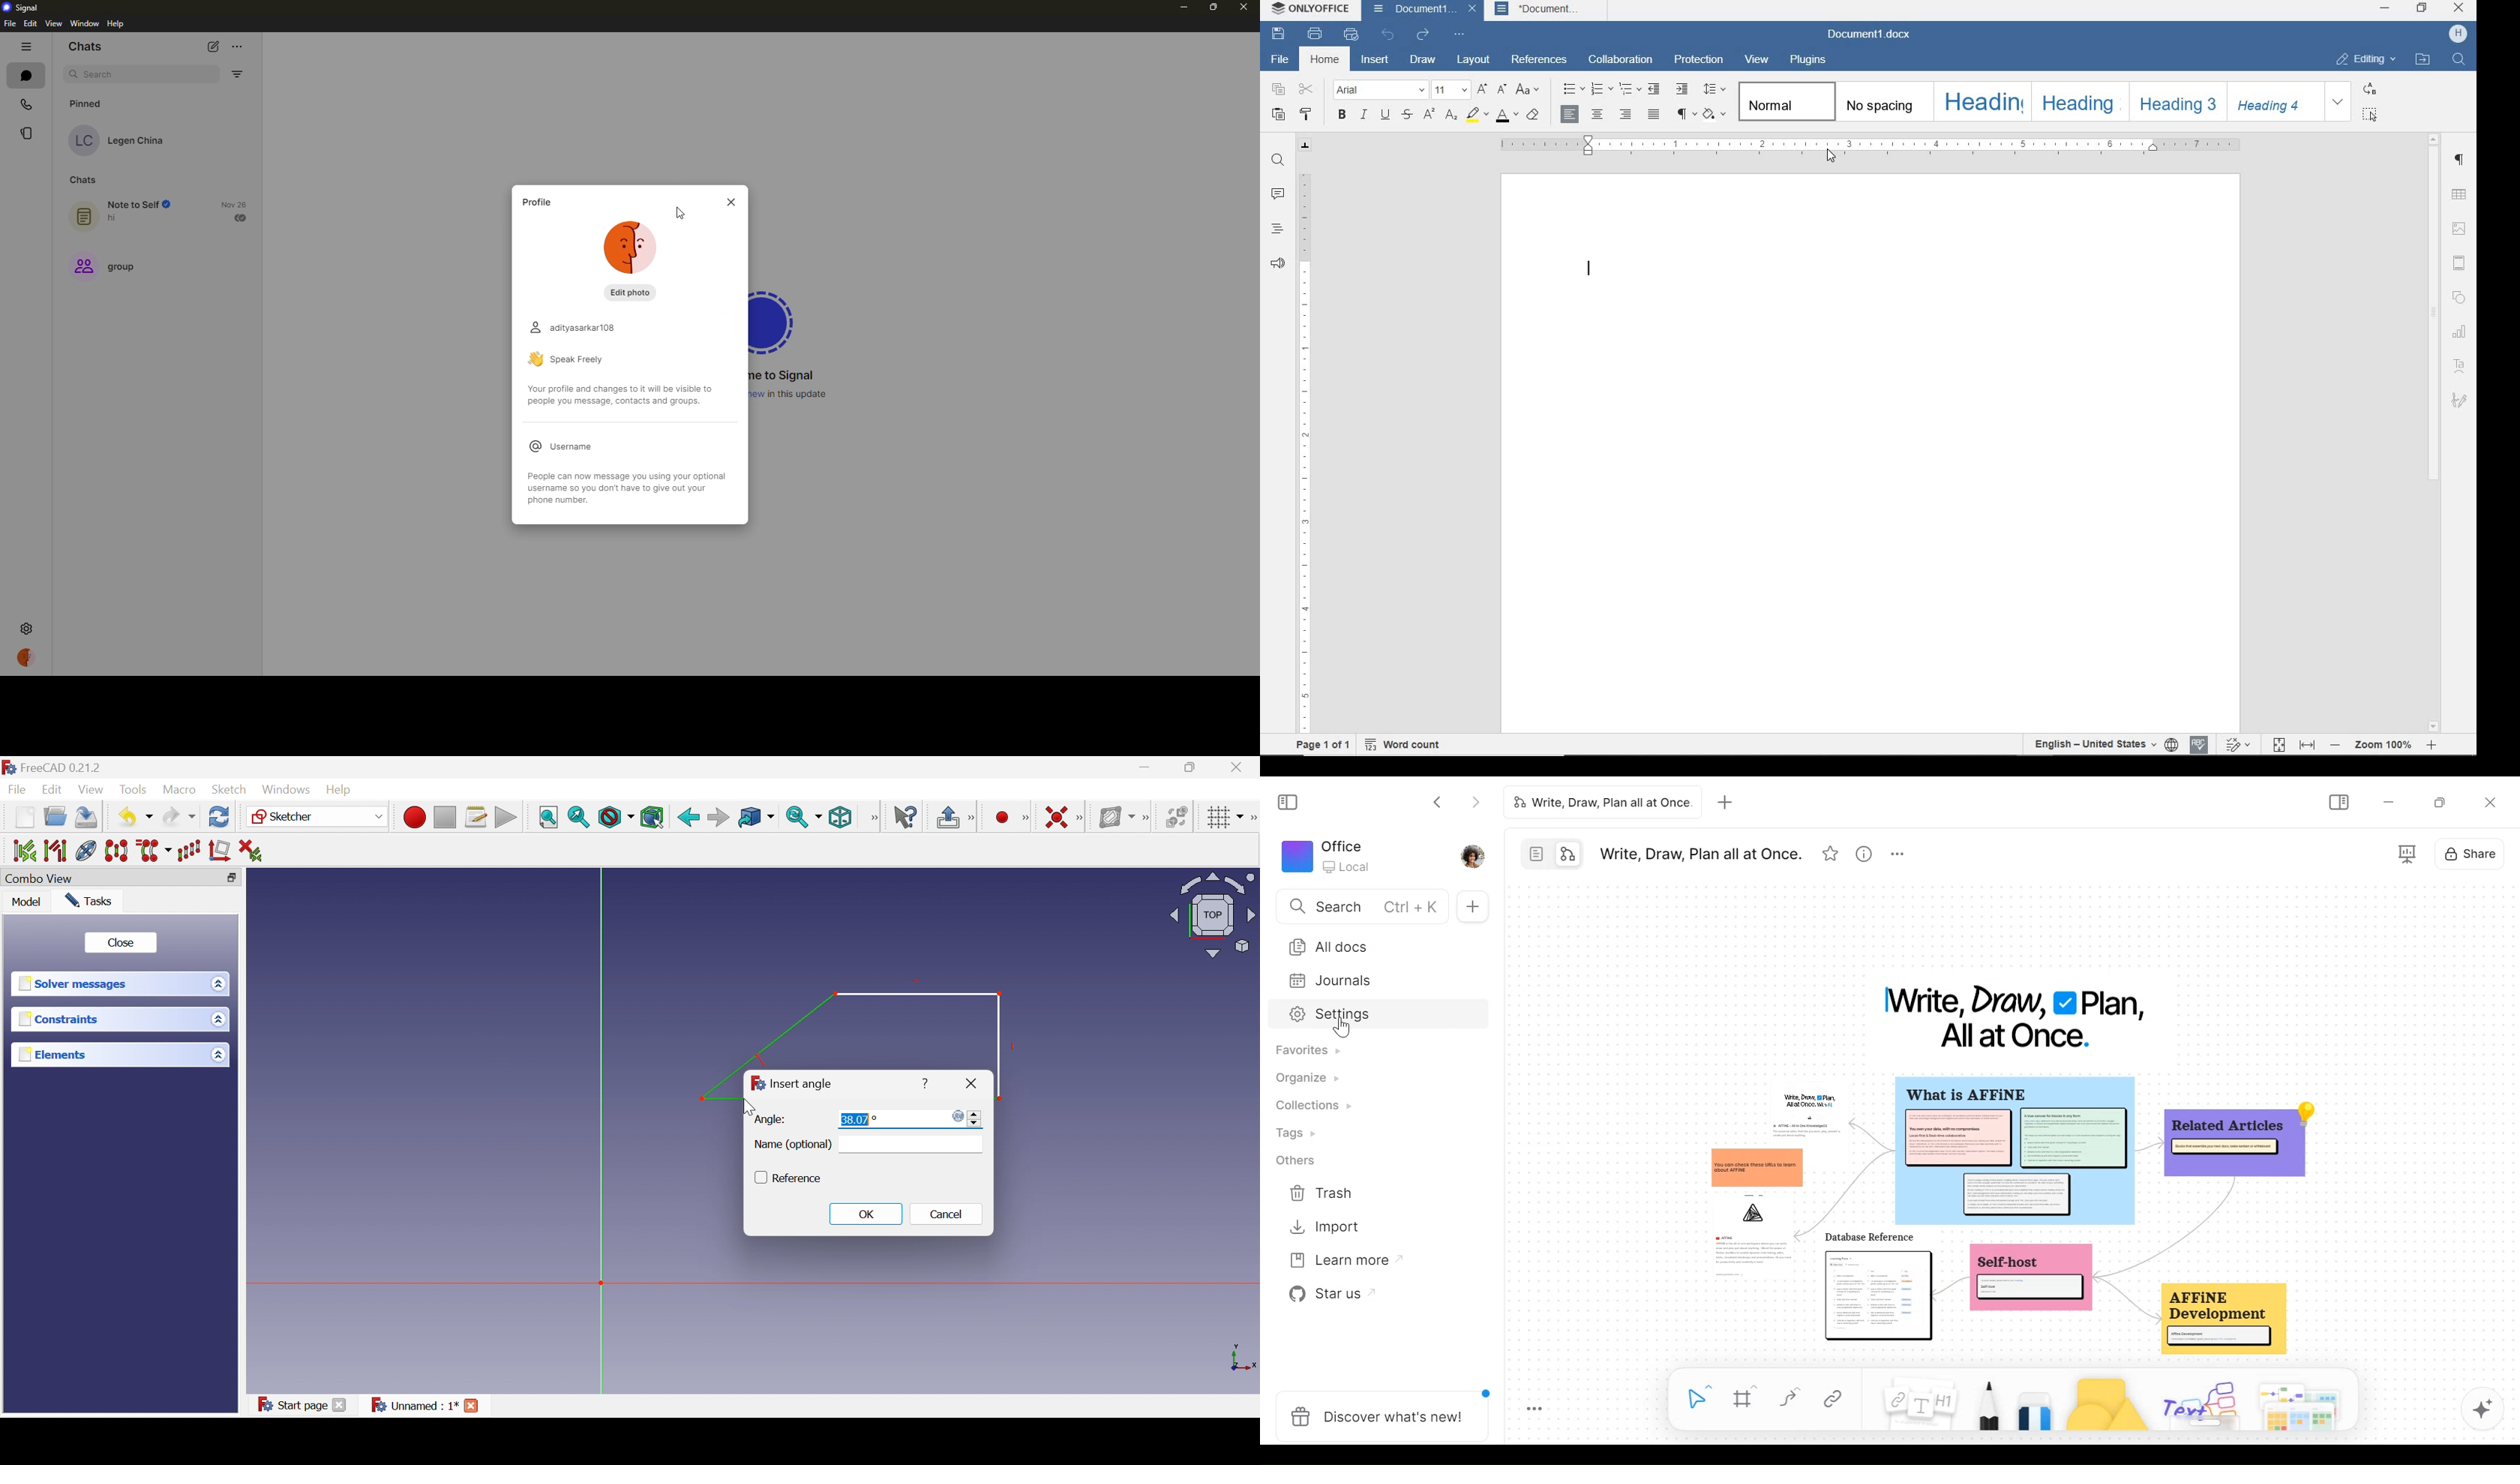  Describe the element at coordinates (1006, 816) in the screenshot. I see `Constraint vertically` at that location.